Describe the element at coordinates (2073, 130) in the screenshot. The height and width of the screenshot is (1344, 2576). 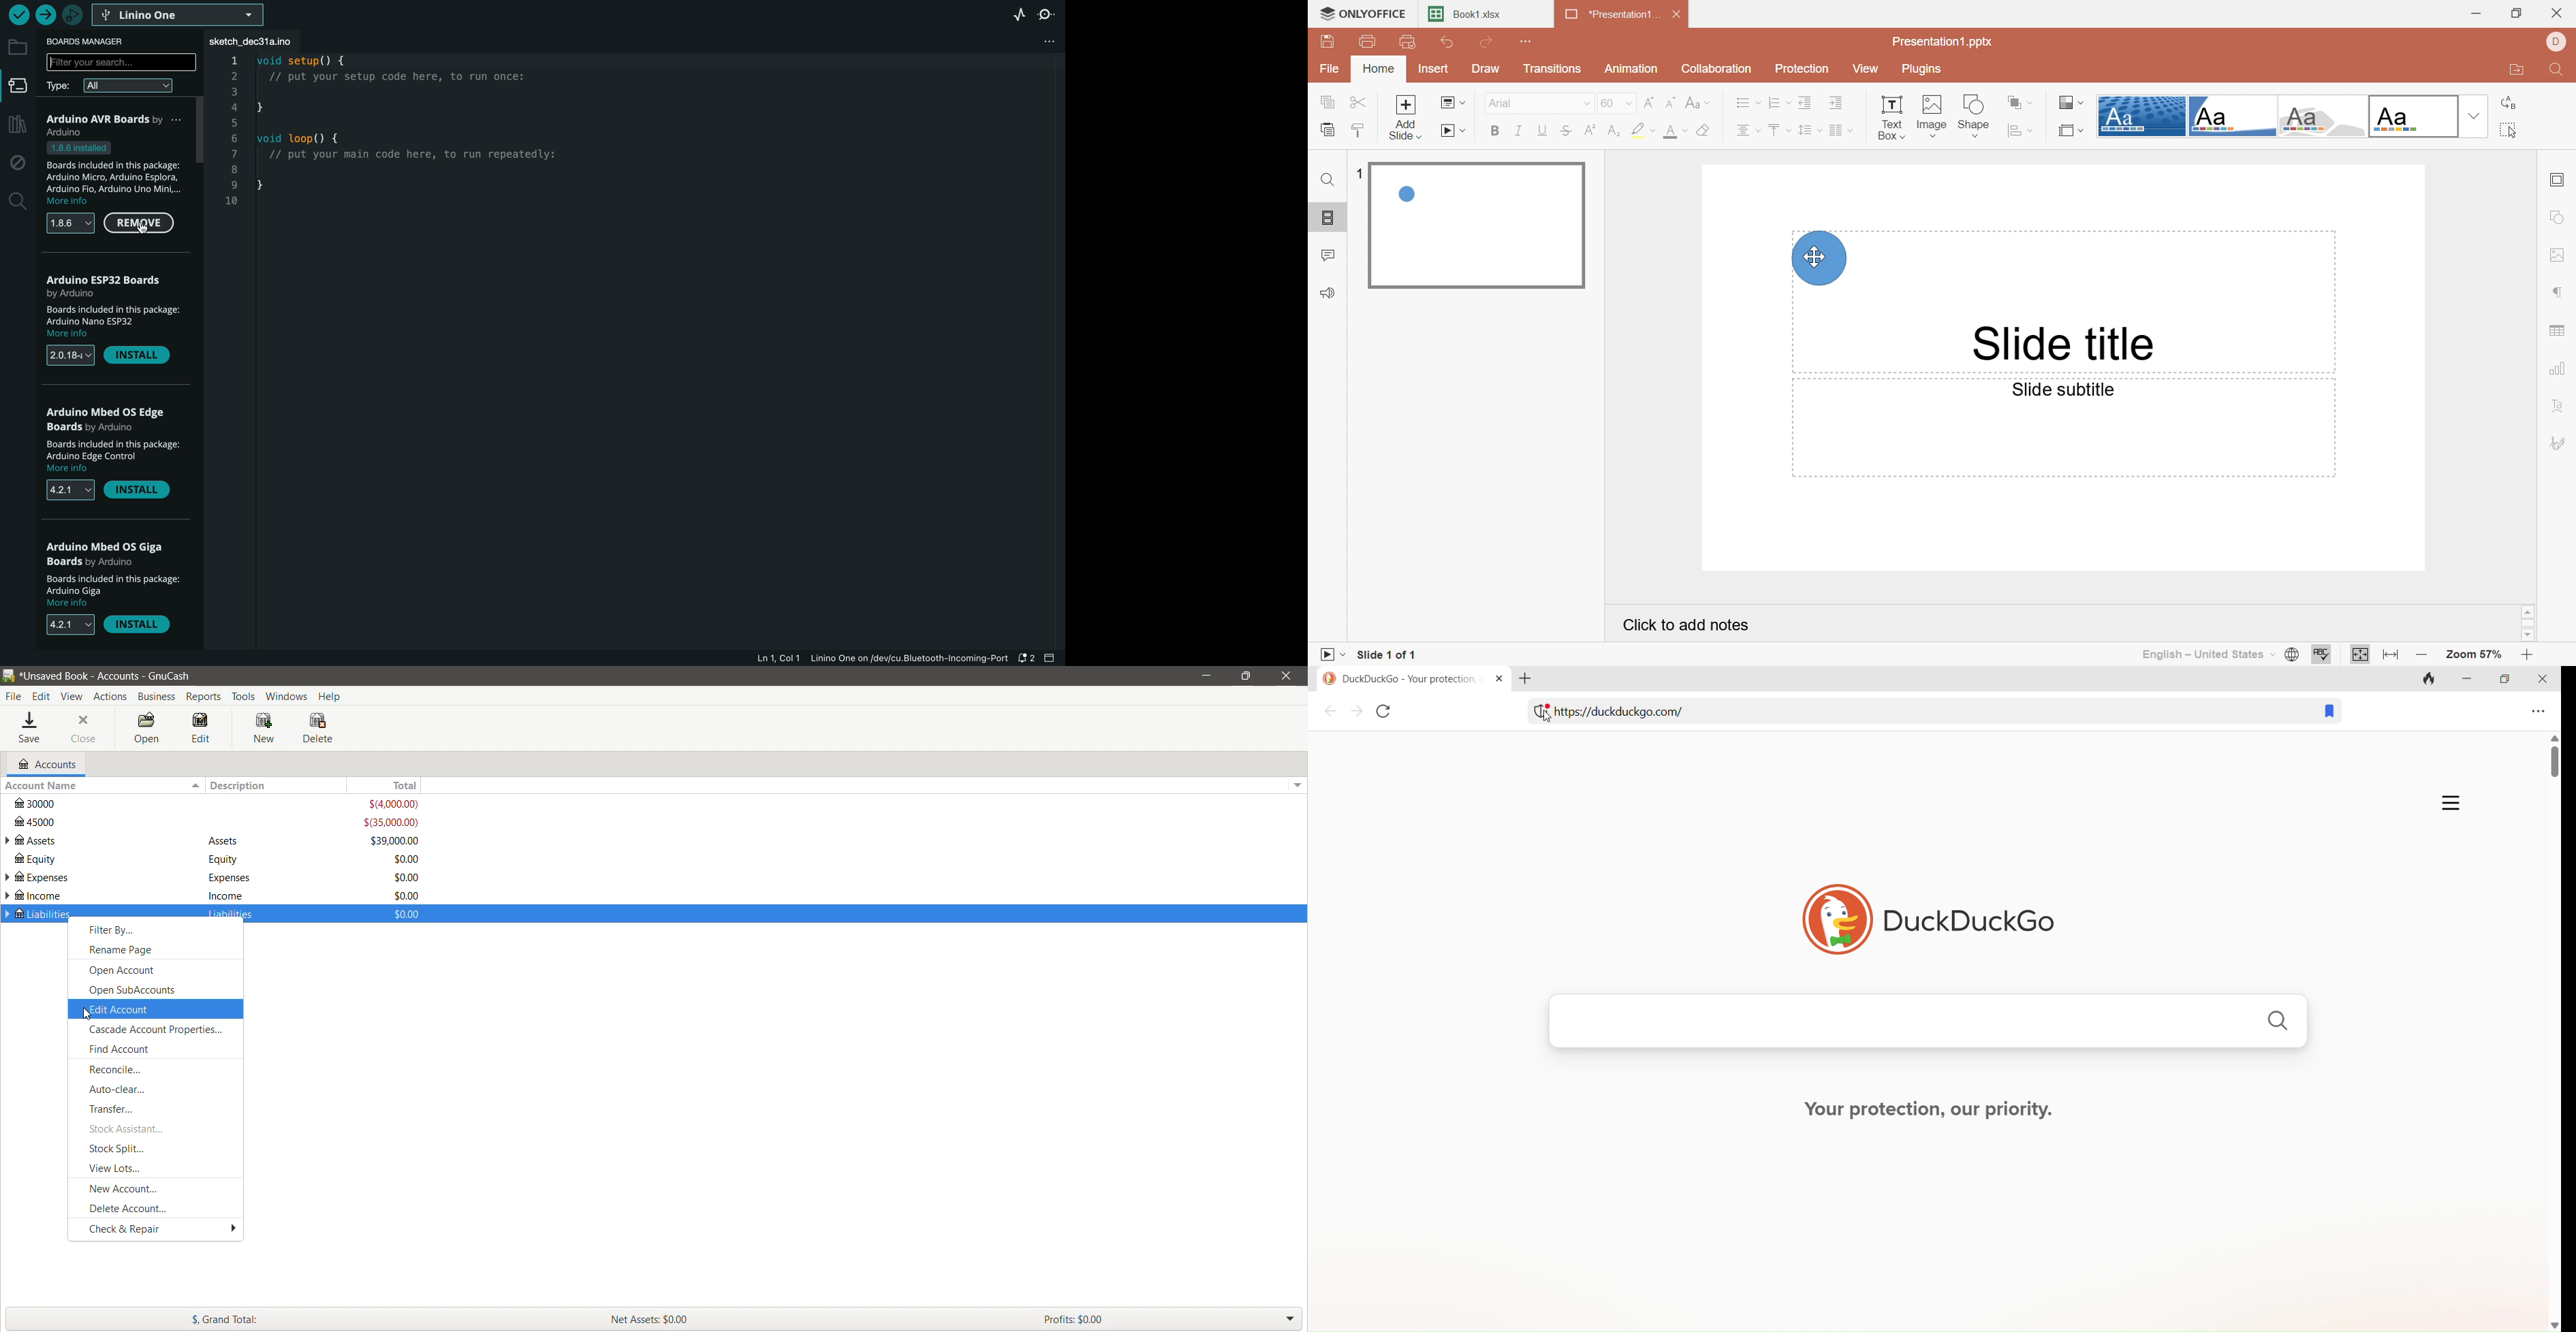
I see `Select slide size` at that location.